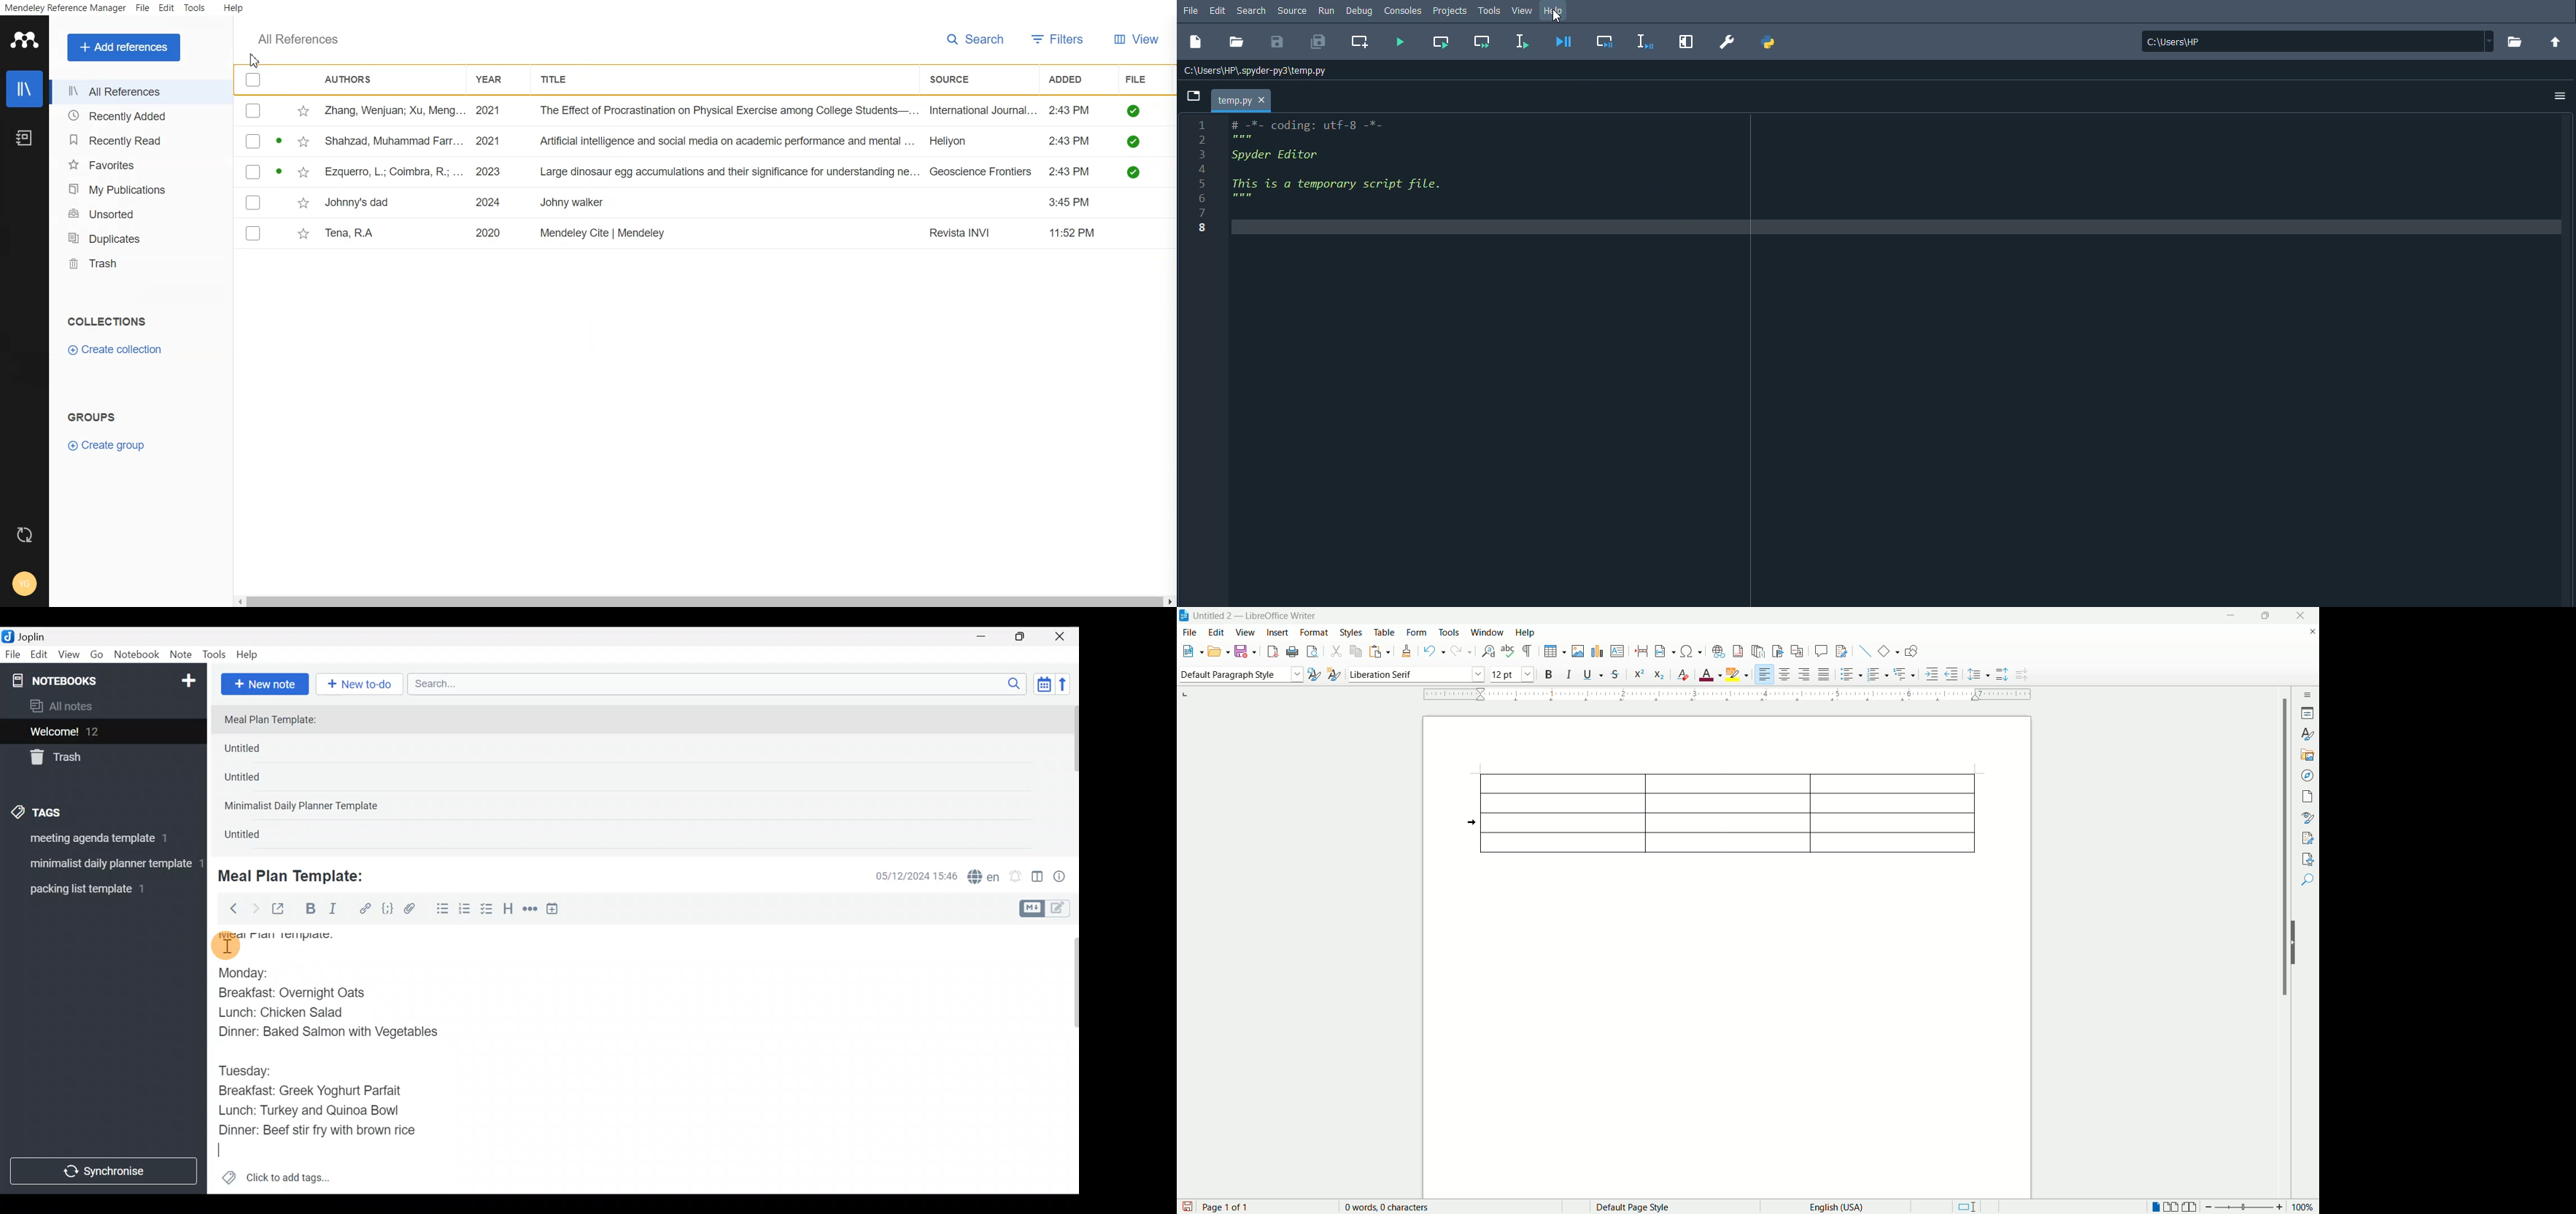 This screenshot has height=1232, width=2576. I want to click on print, so click(1292, 650).